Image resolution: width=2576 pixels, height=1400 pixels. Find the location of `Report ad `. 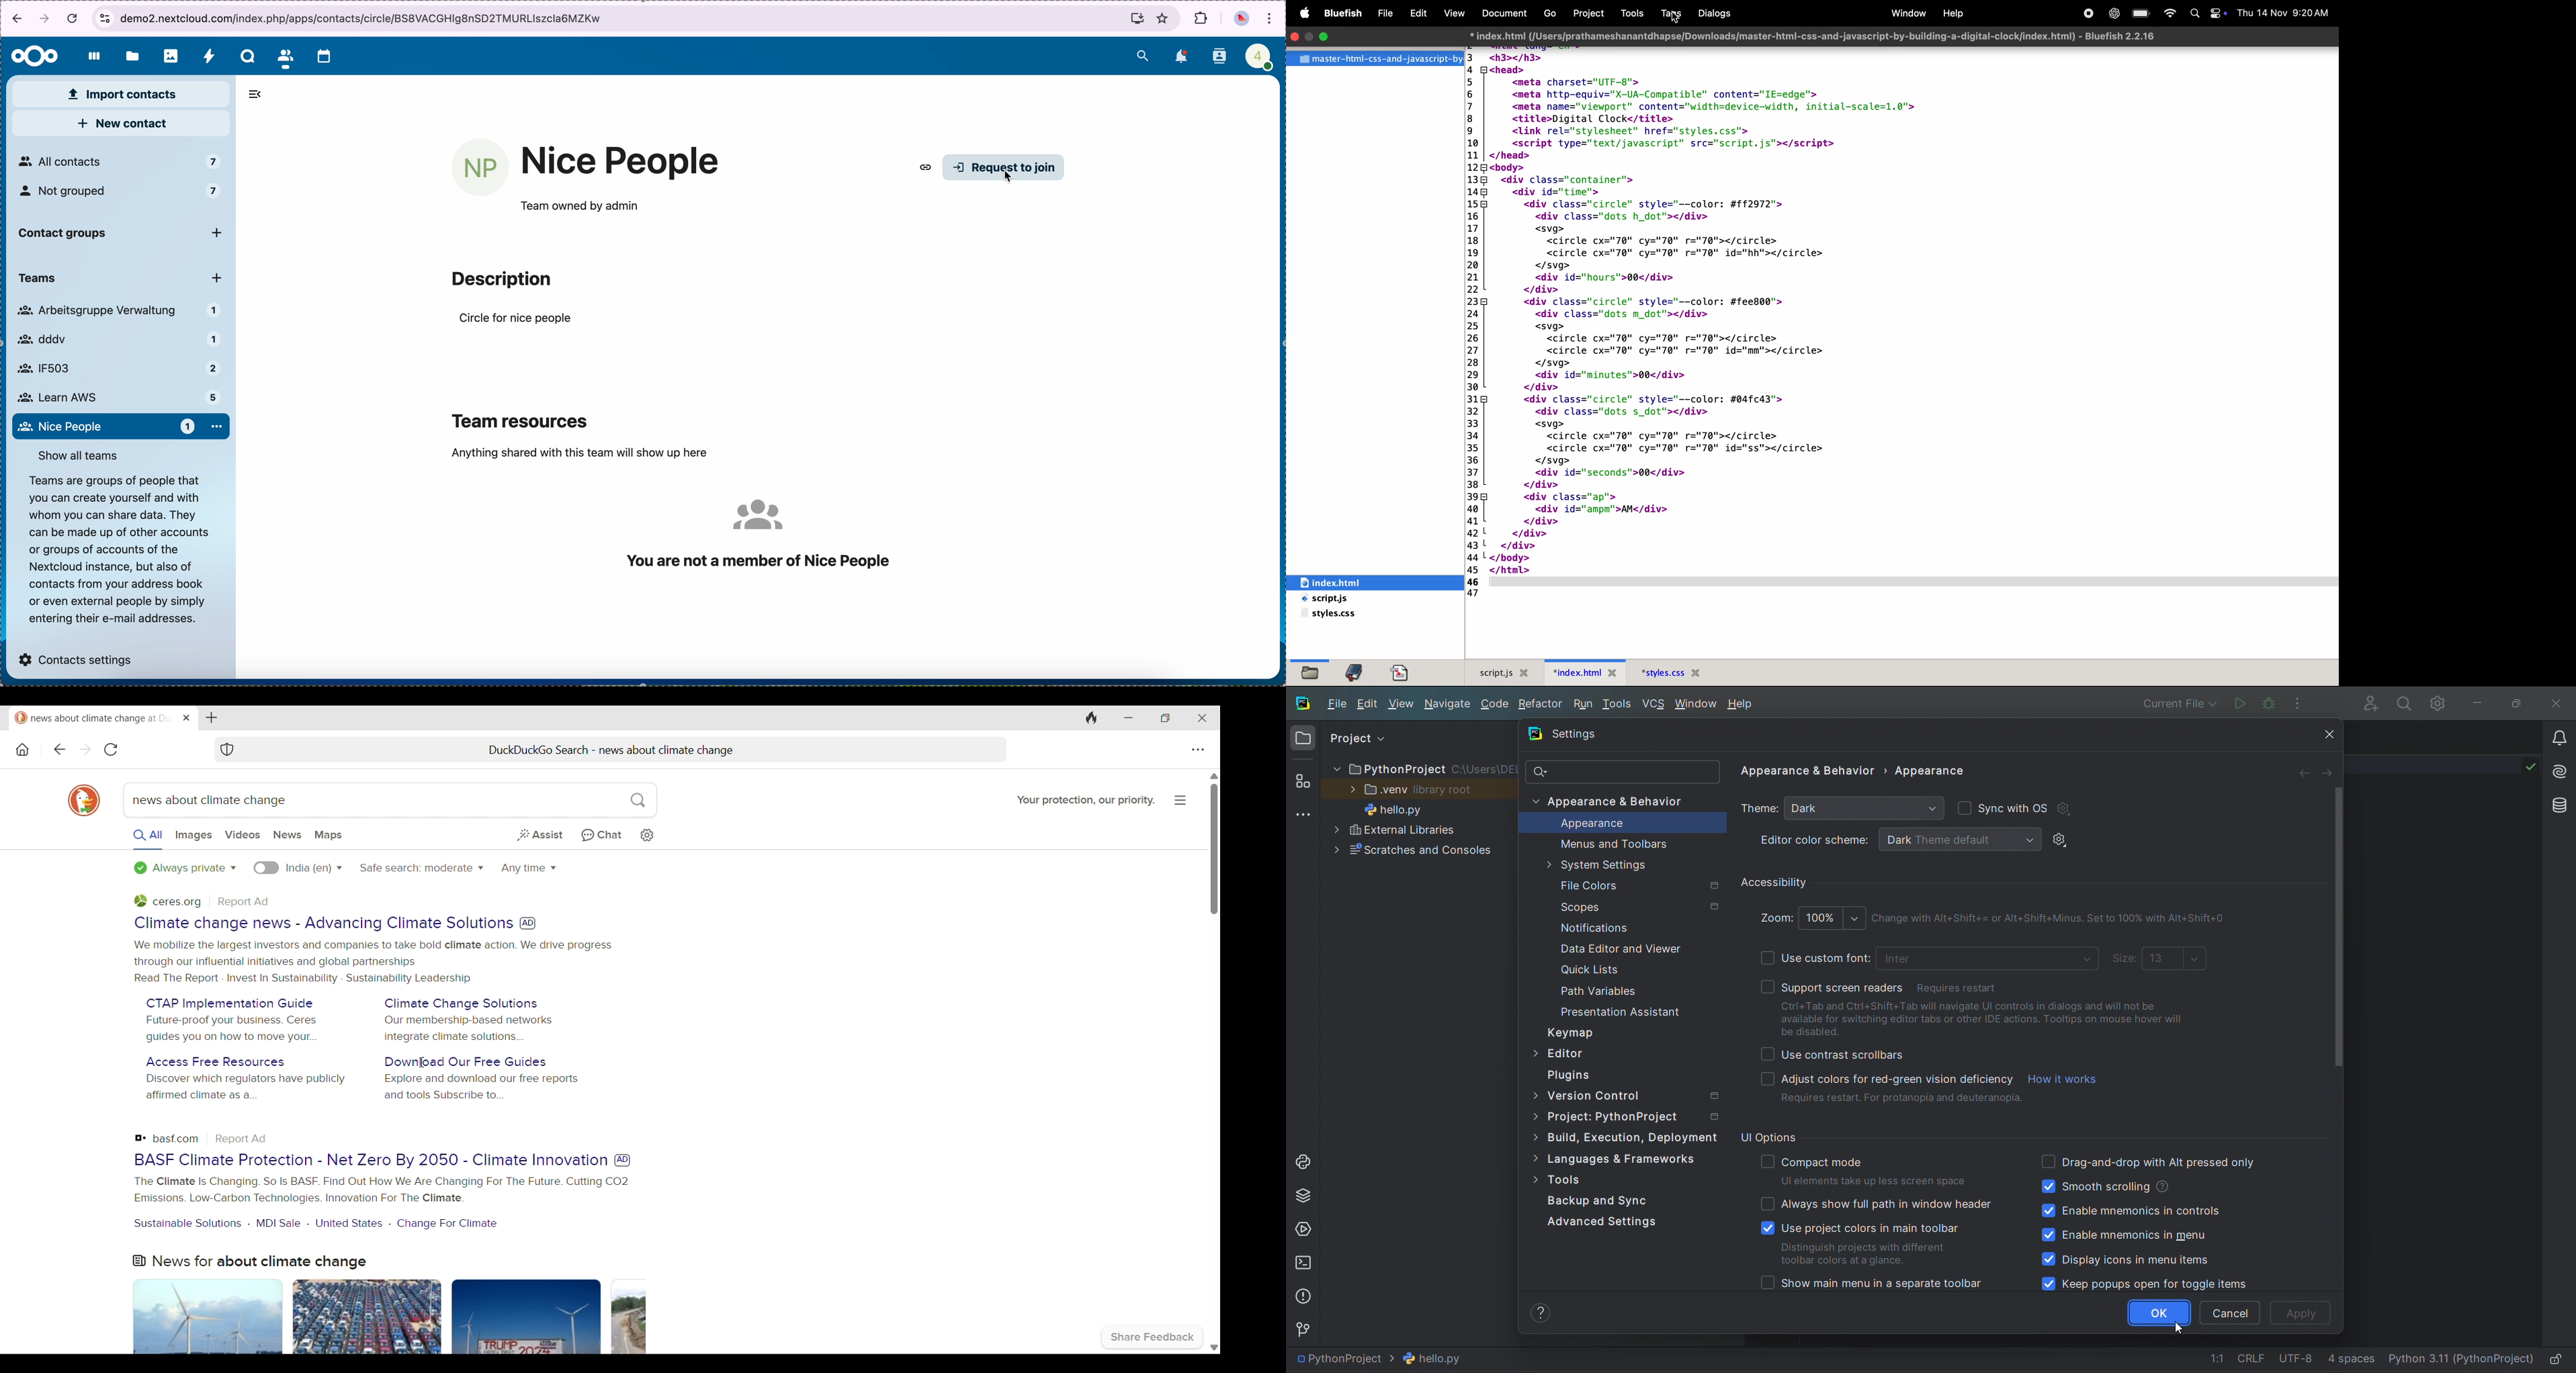

Report ad  is located at coordinates (242, 1139).